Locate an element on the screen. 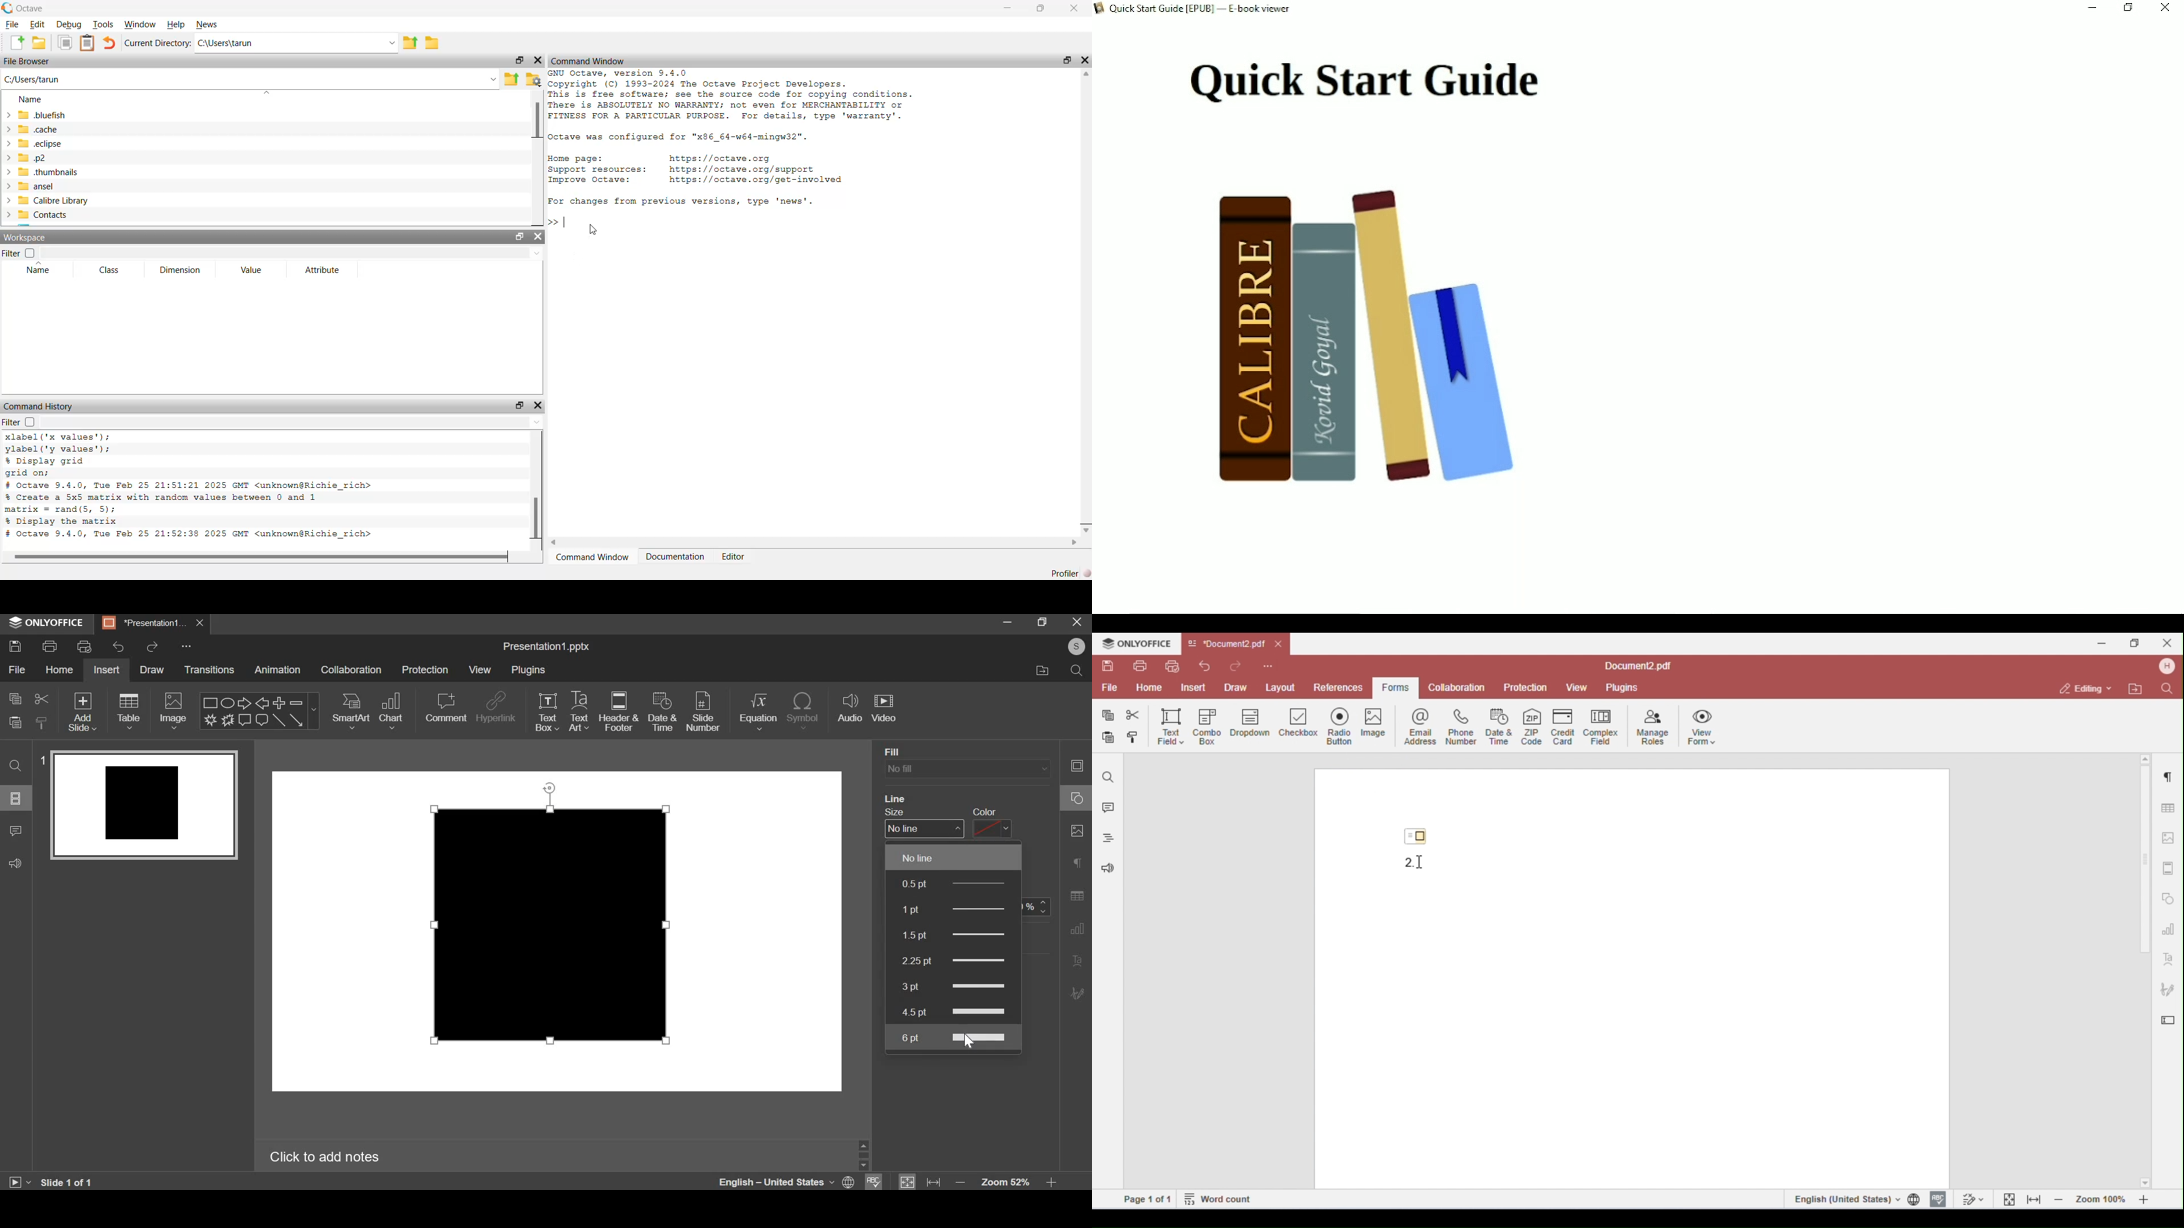 Image resolution: width=2184 pixels, height=1232 pixels. presentation.pptx is located at coordinates (546, 647).